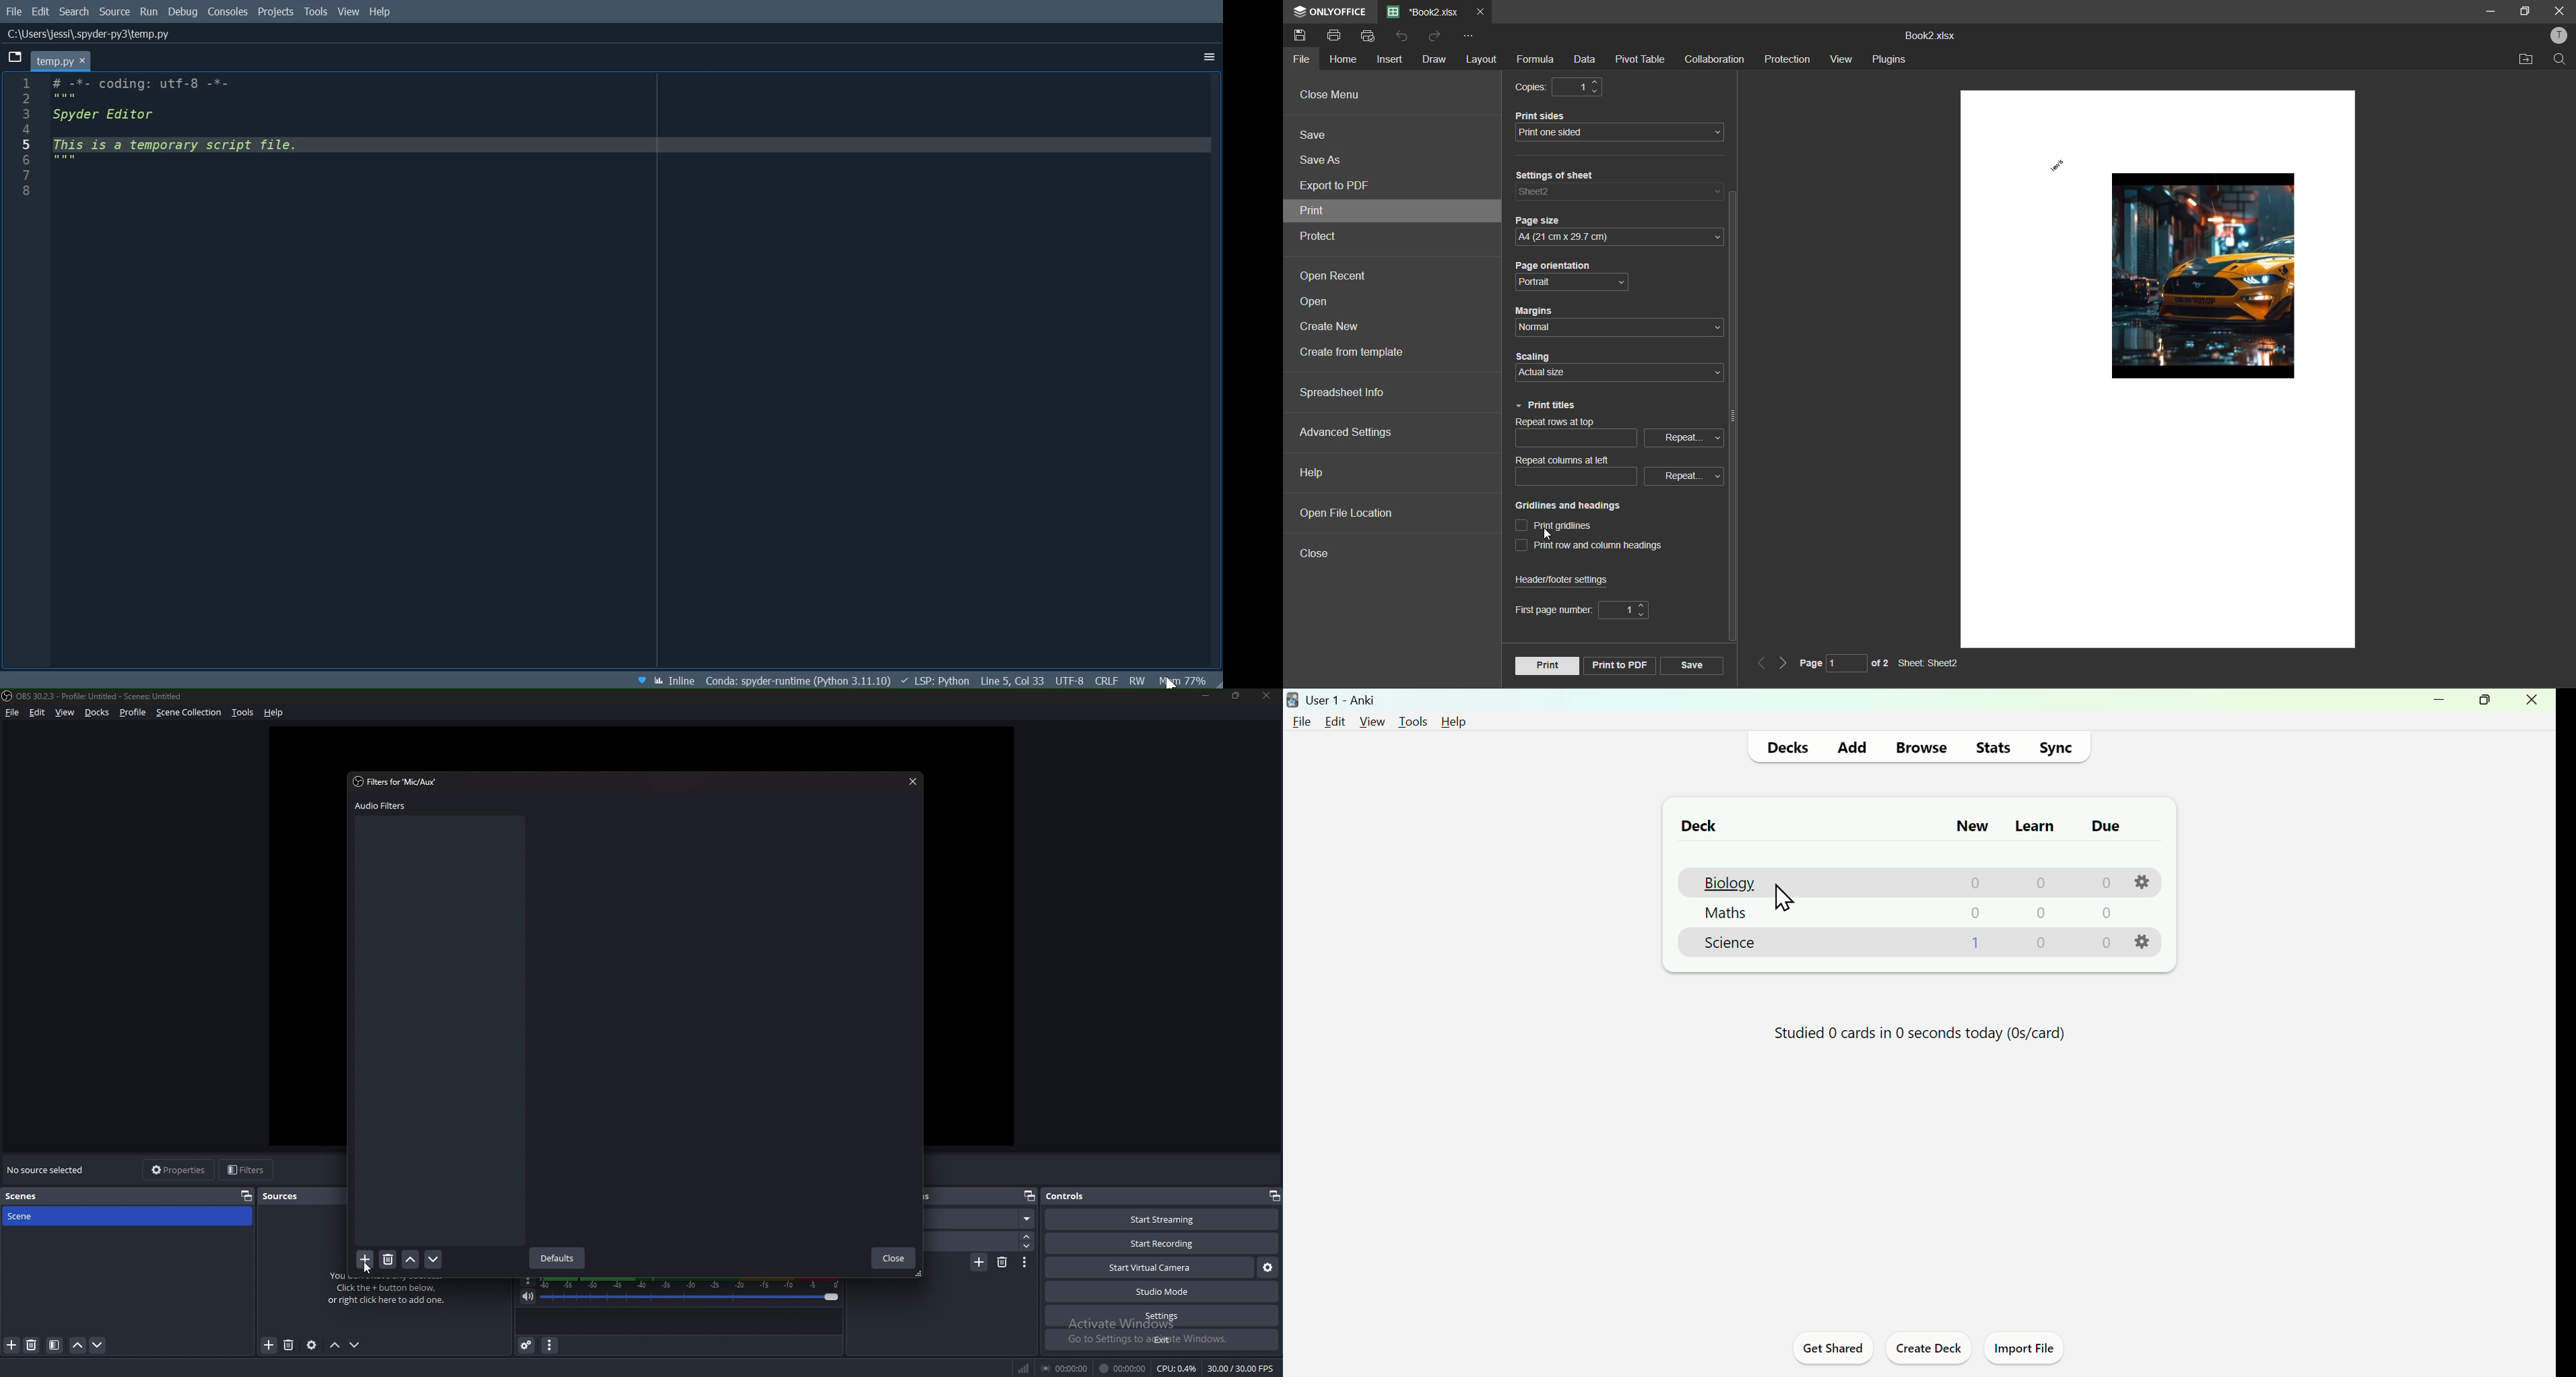 Image resolution: width=2576 pixels, height=1400 pixels. I want to click on customize quick access toolbar, so click(1464, 36).